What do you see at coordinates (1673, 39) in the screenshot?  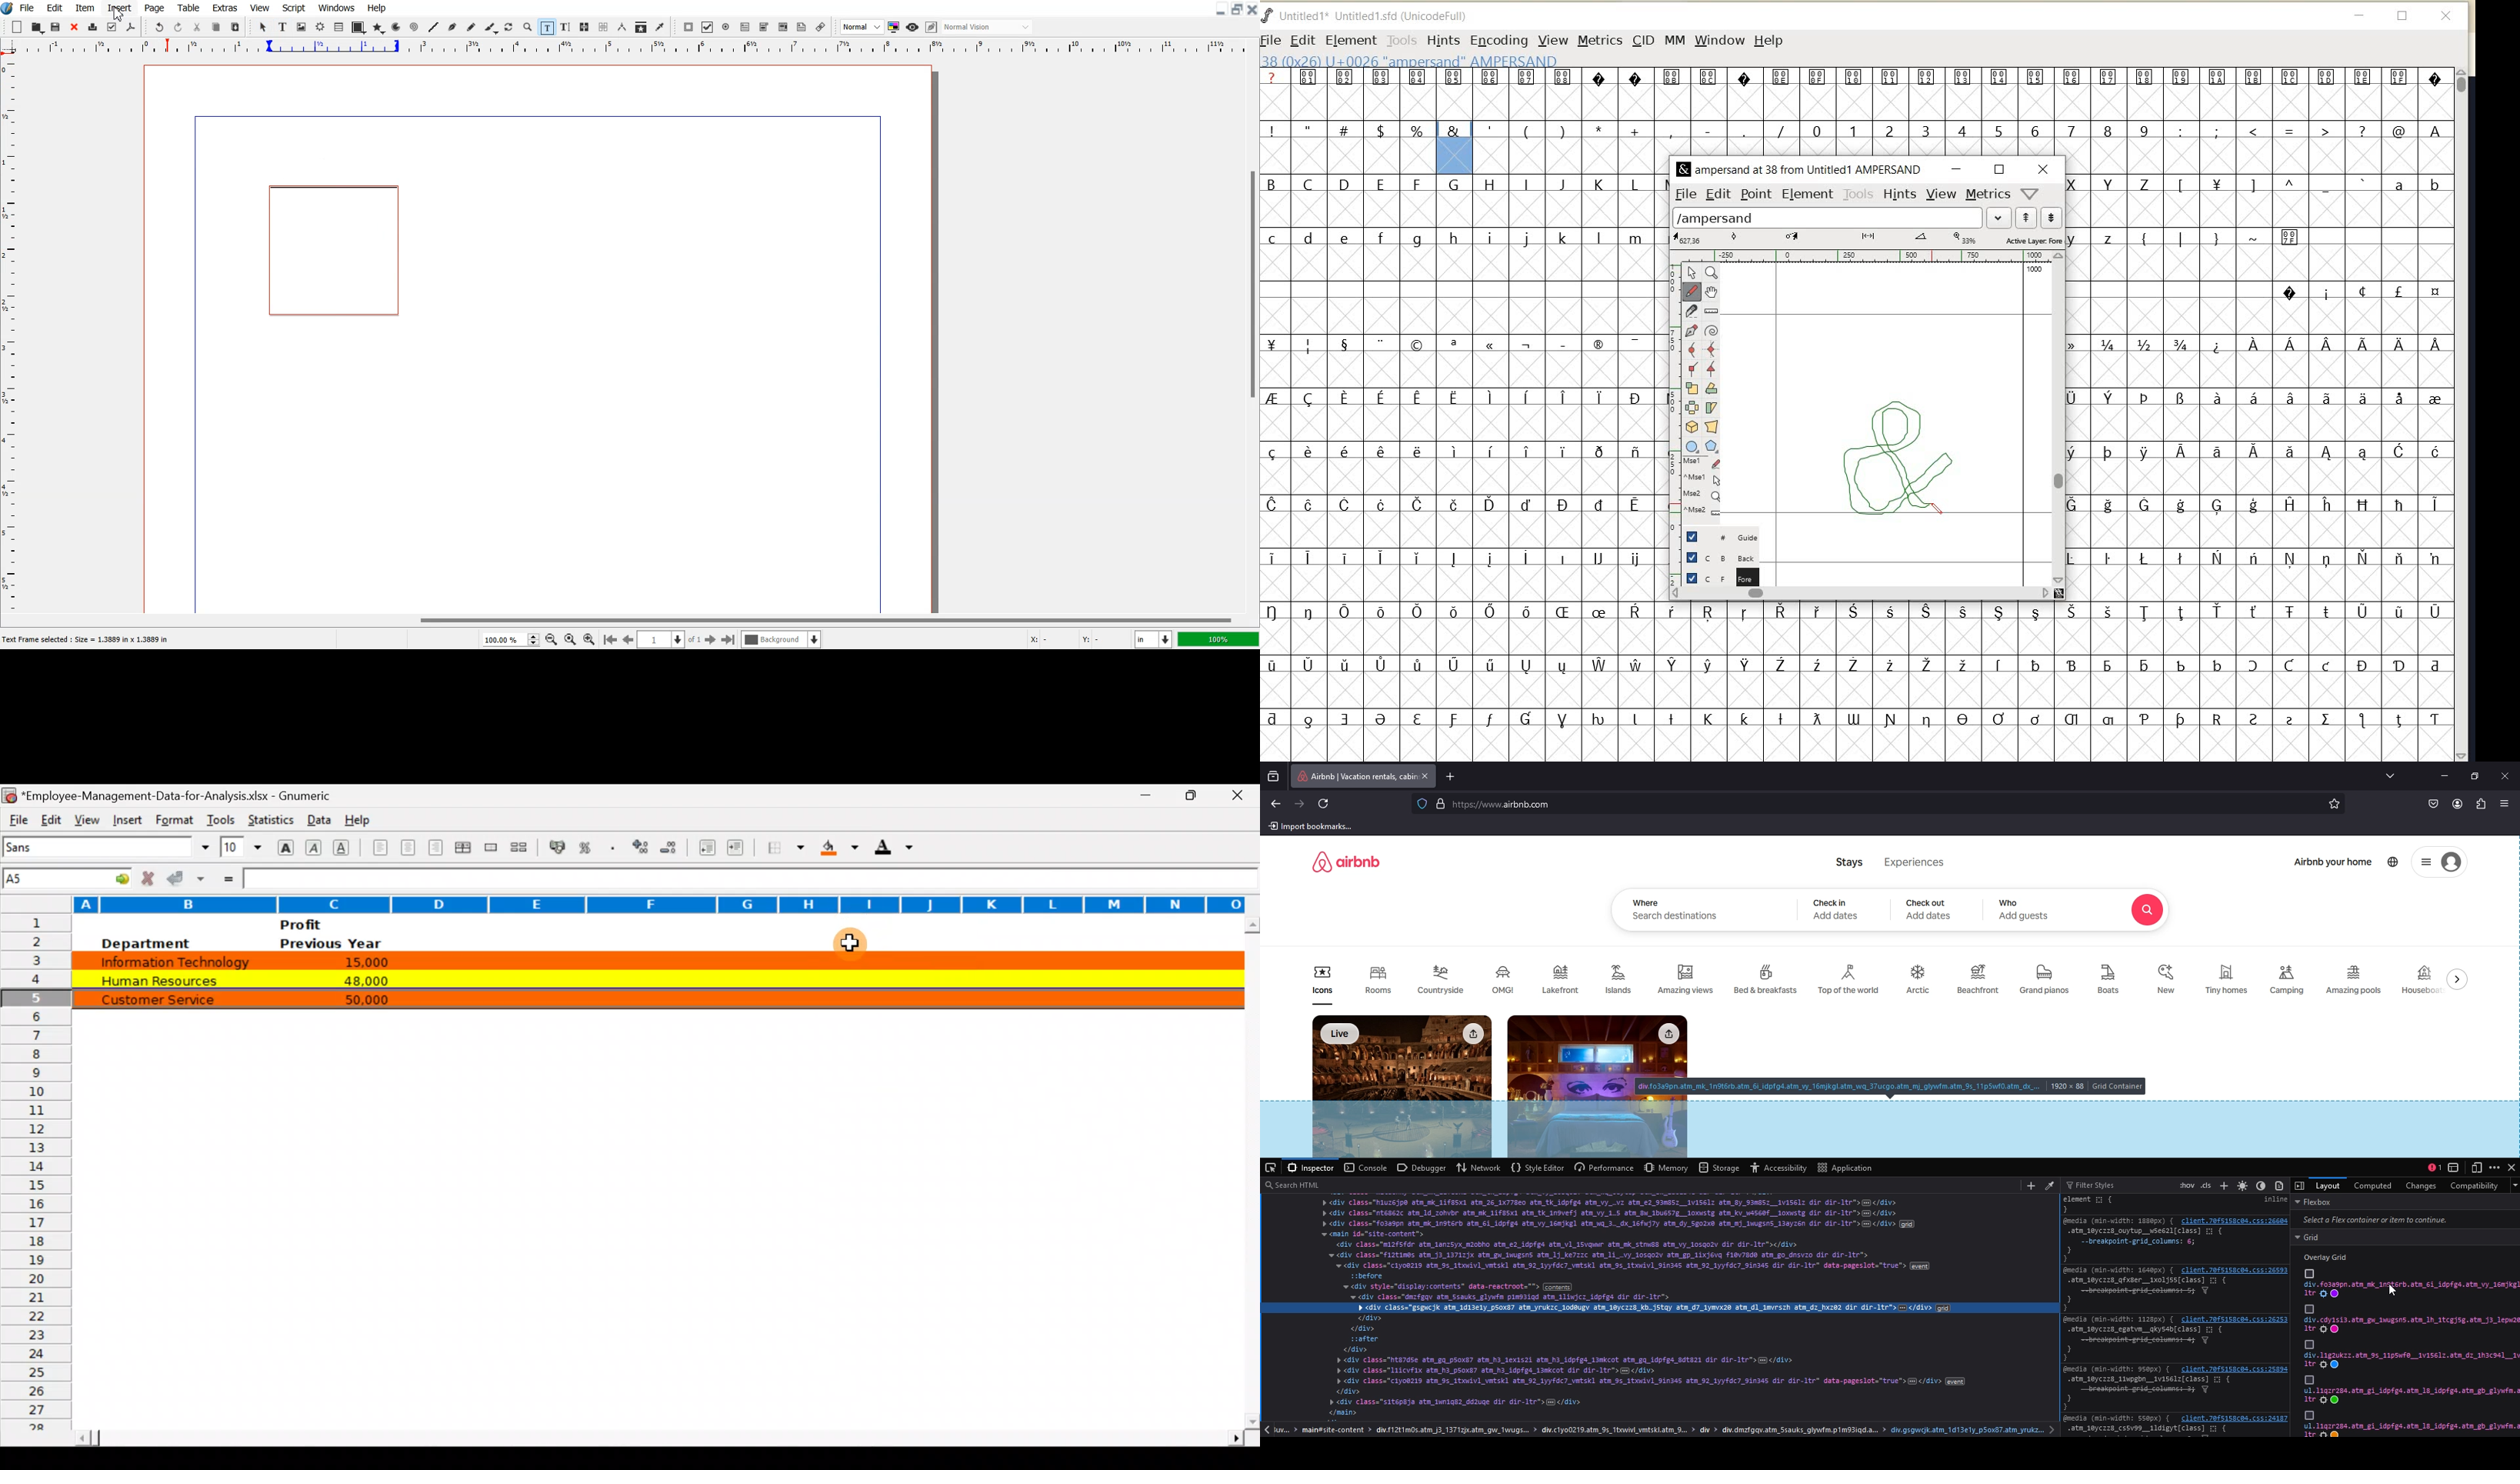 I see `MM` at bounding box center [1673, 39].